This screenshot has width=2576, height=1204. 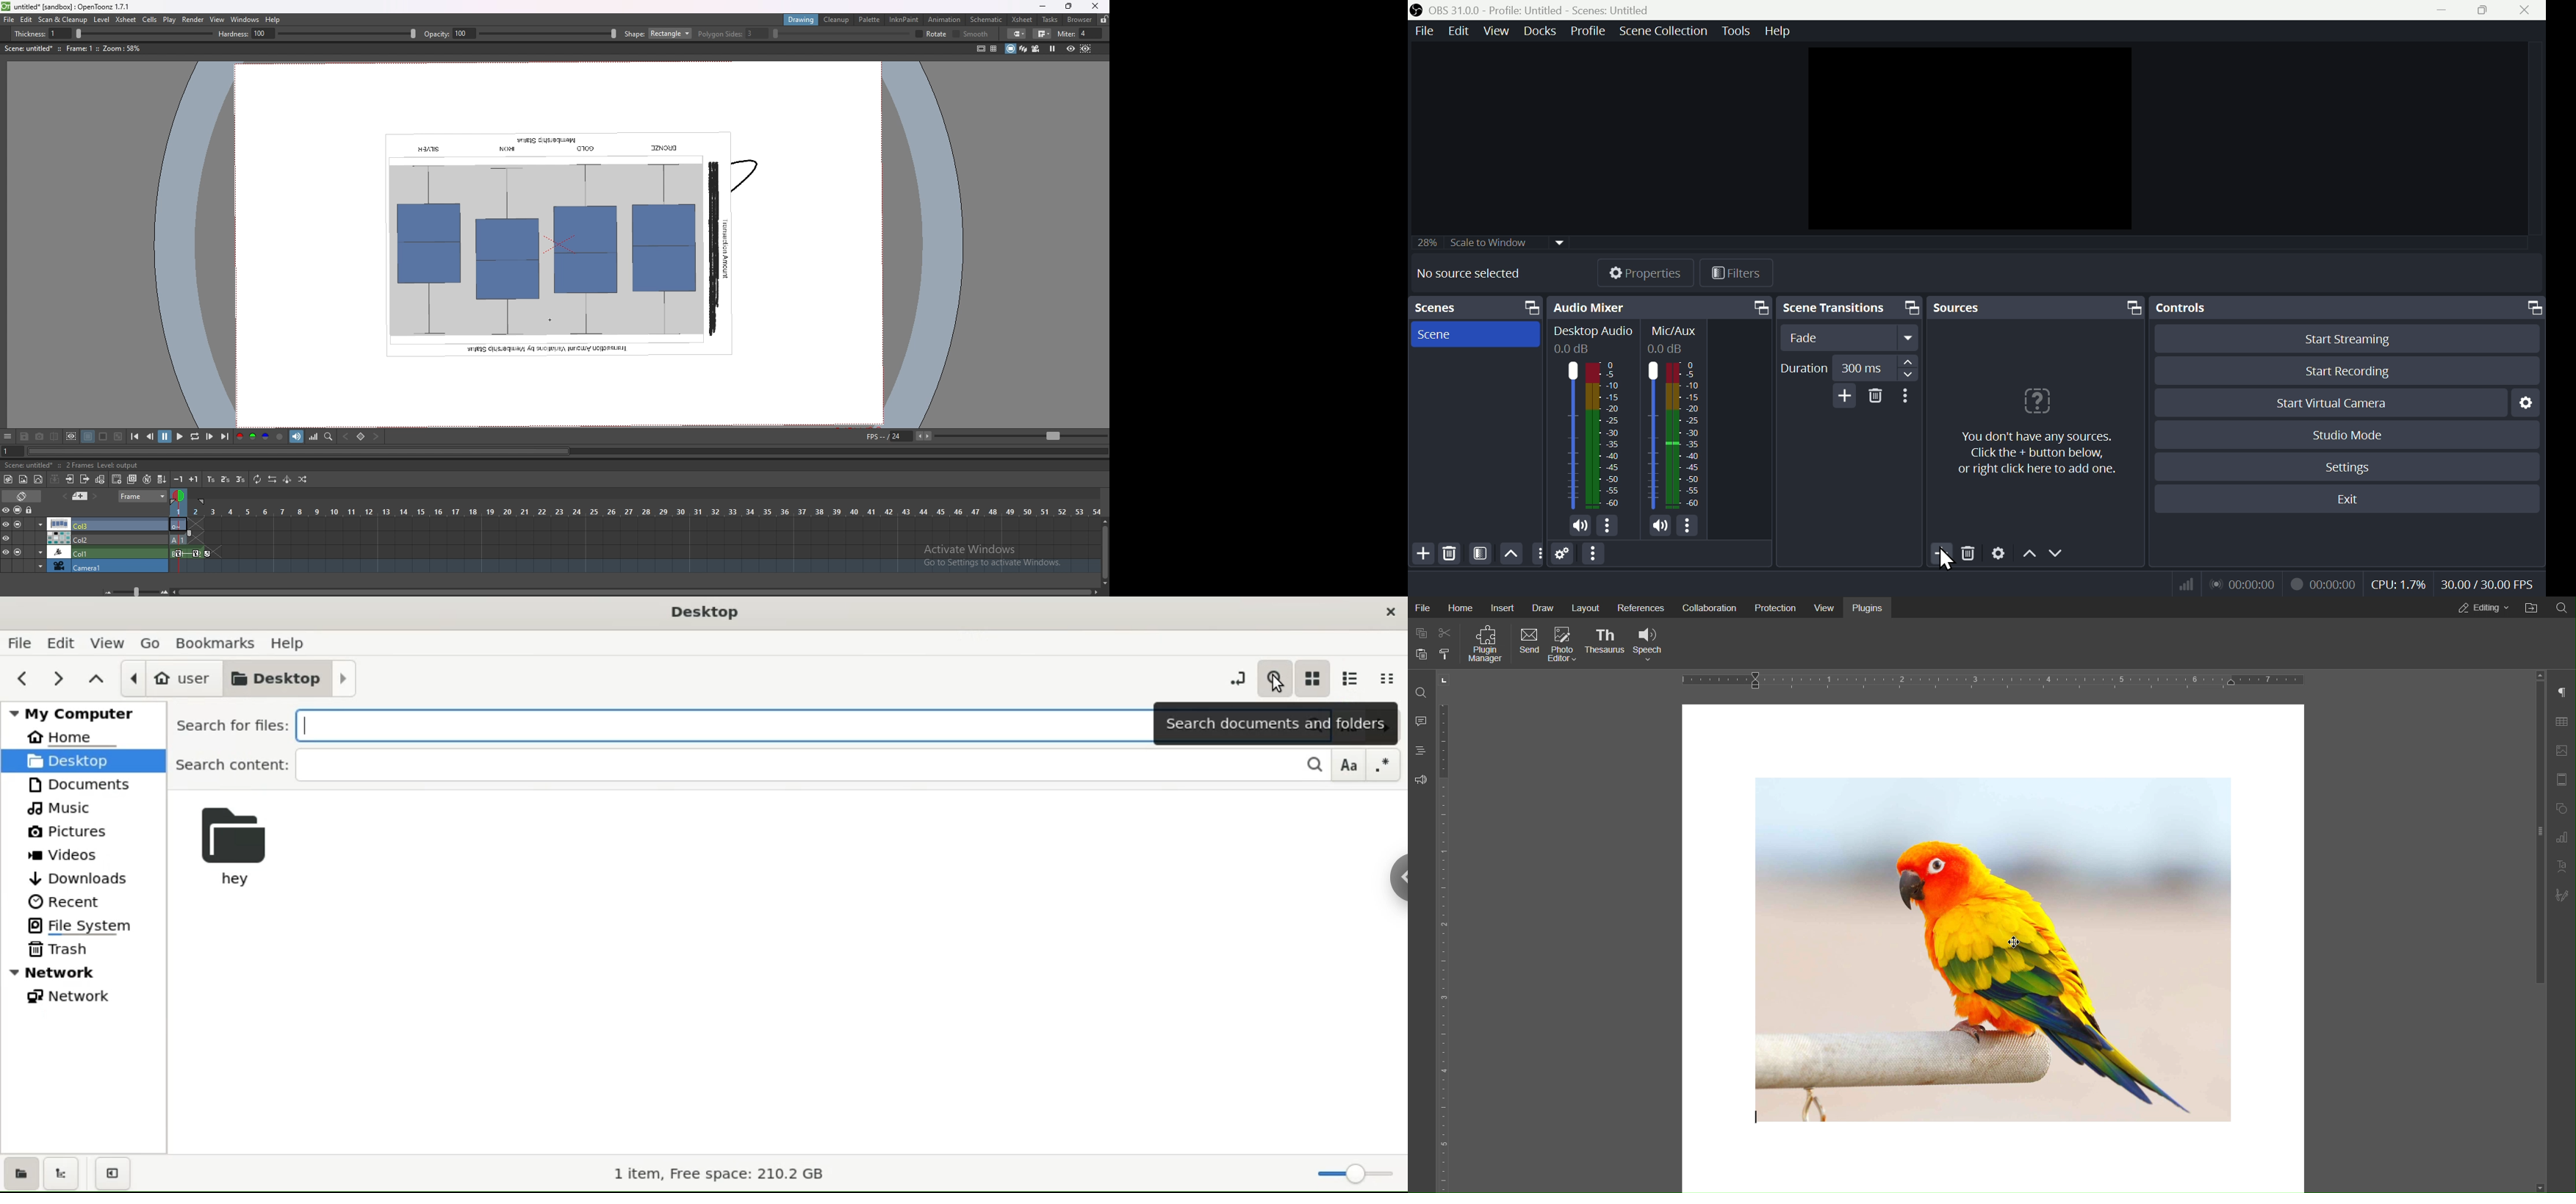 I want to click on desktop, so click(x=293, y=680).